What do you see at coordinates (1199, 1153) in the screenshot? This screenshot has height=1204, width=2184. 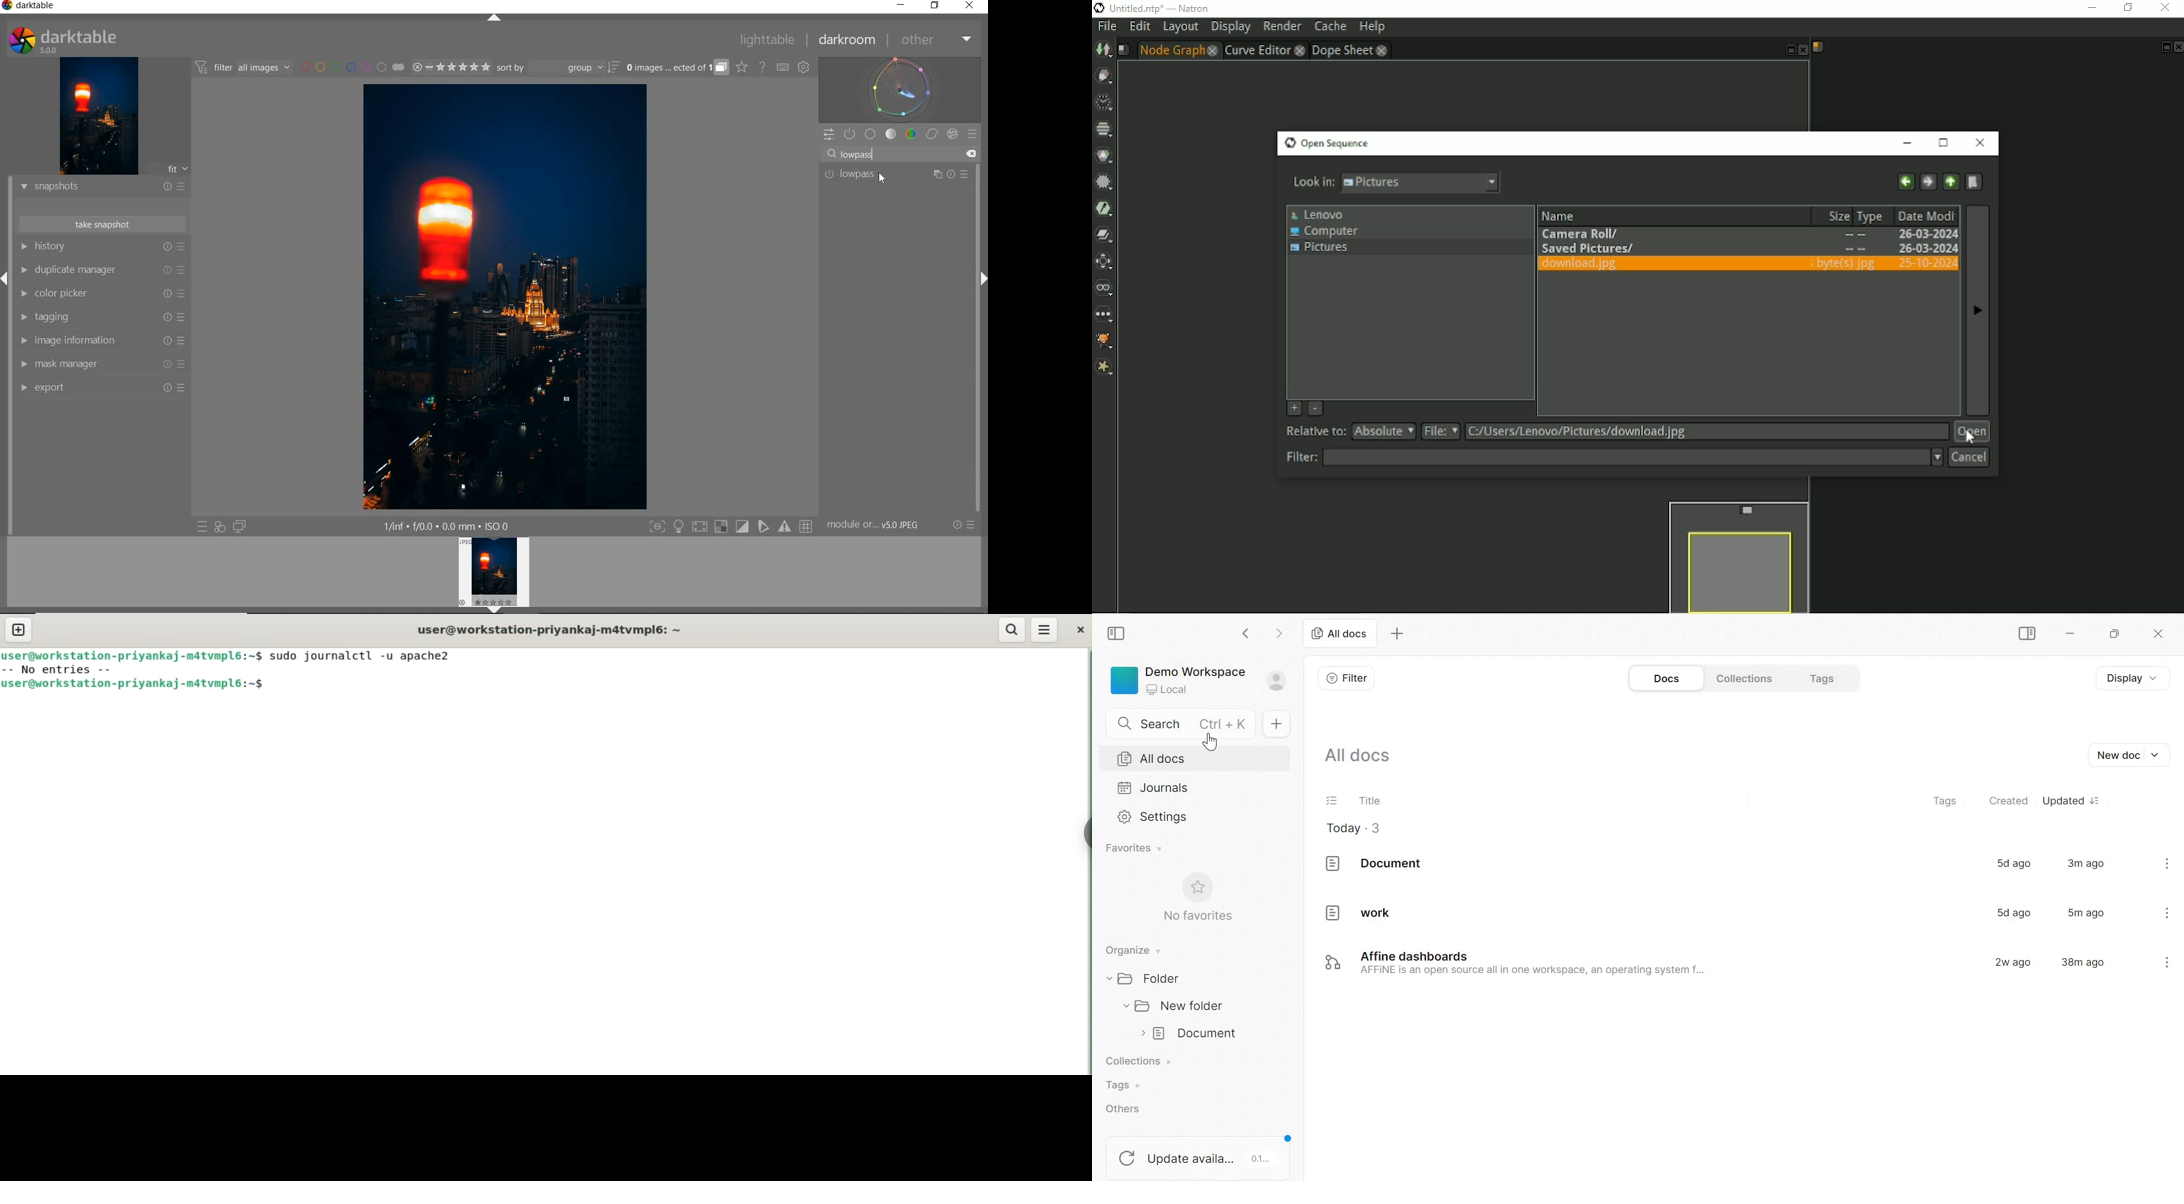 I see `update available` at bounding box center [1199, 1153].